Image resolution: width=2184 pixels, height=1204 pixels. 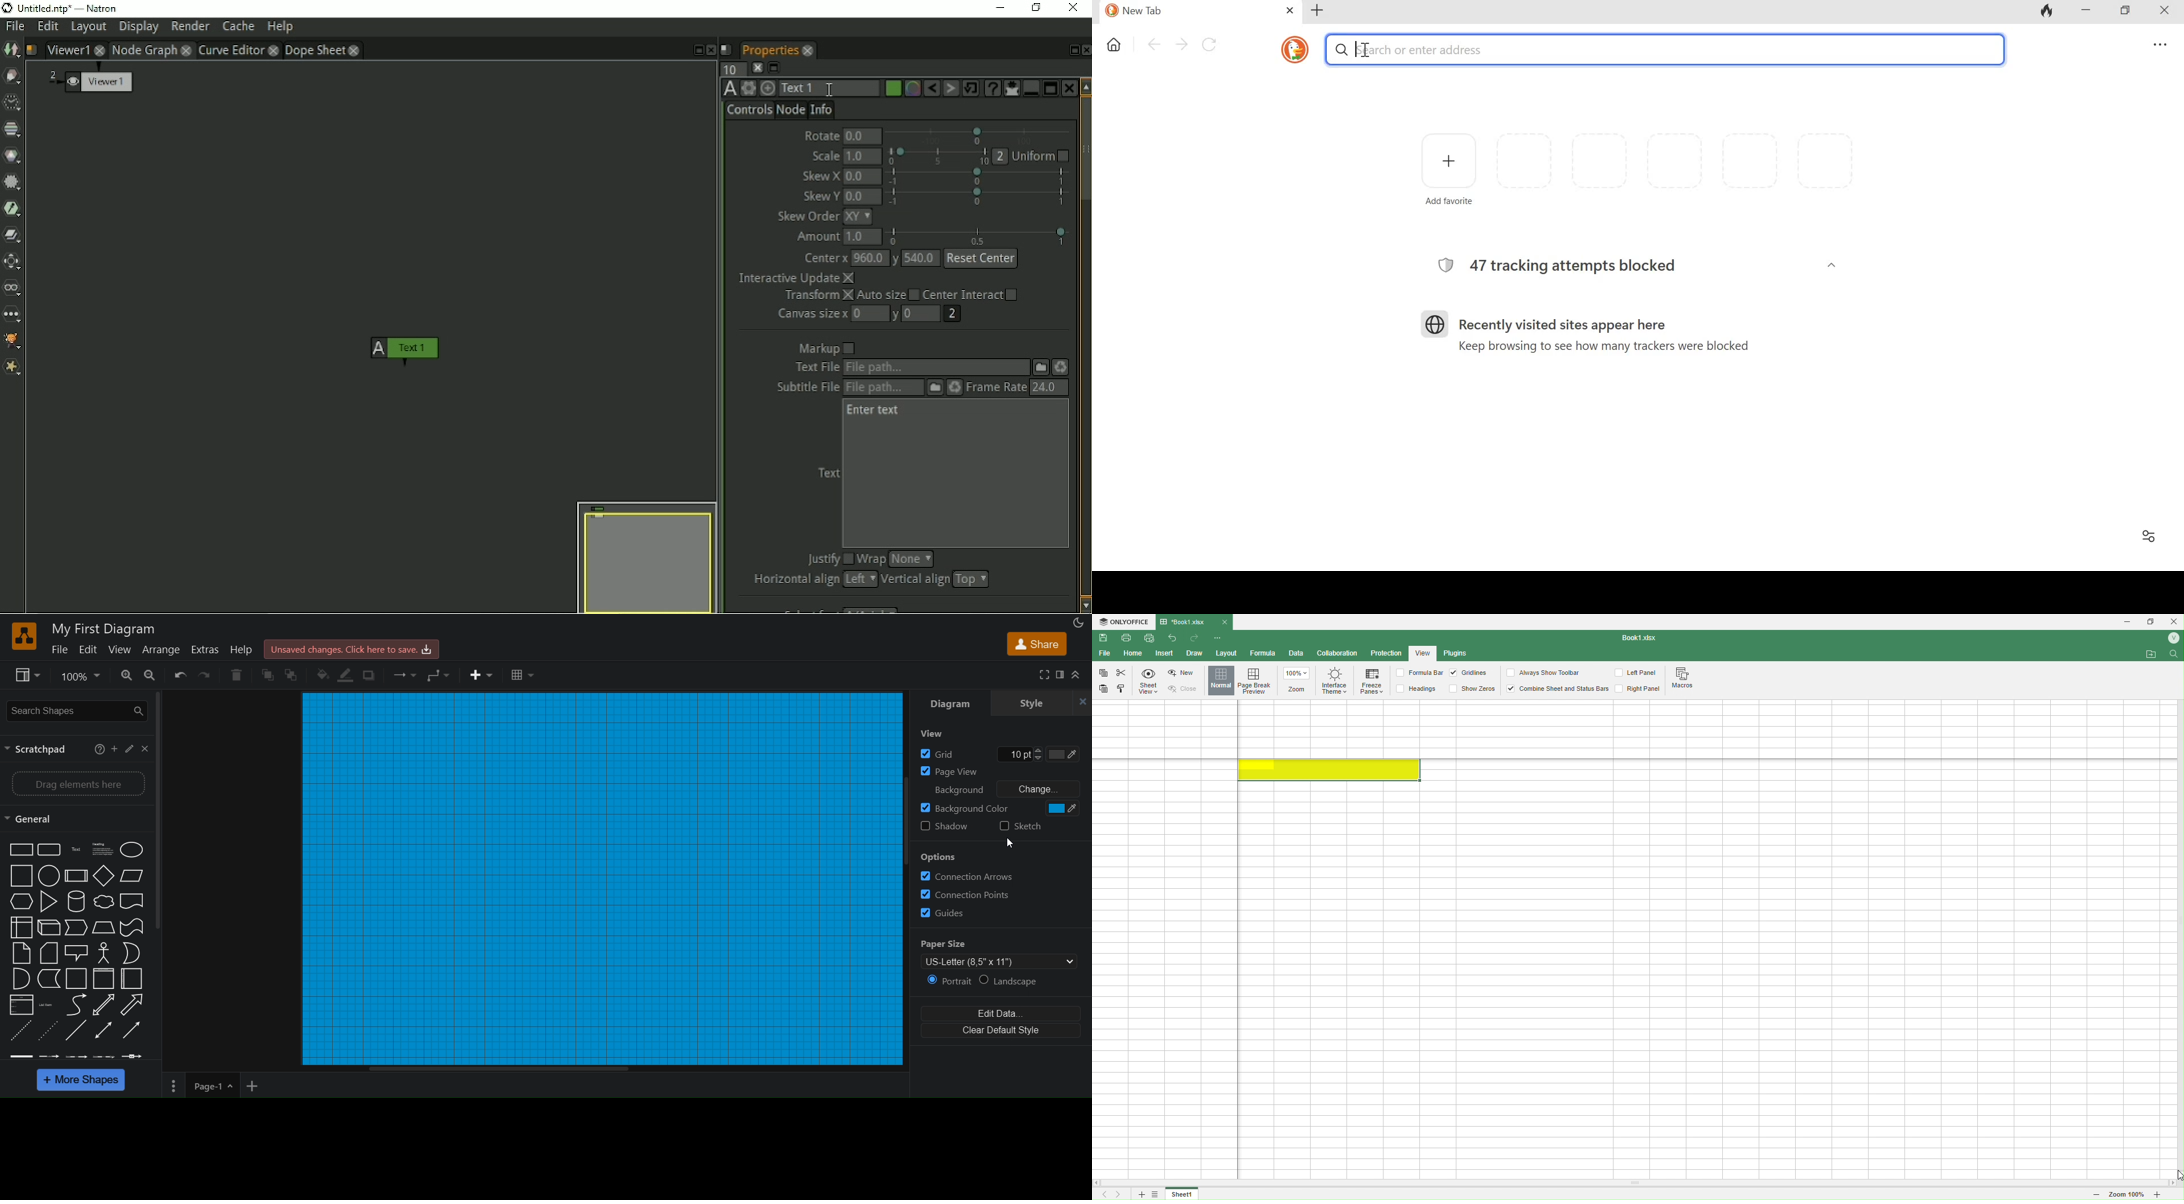 I want to click on to front , so click(x=268, y=675).